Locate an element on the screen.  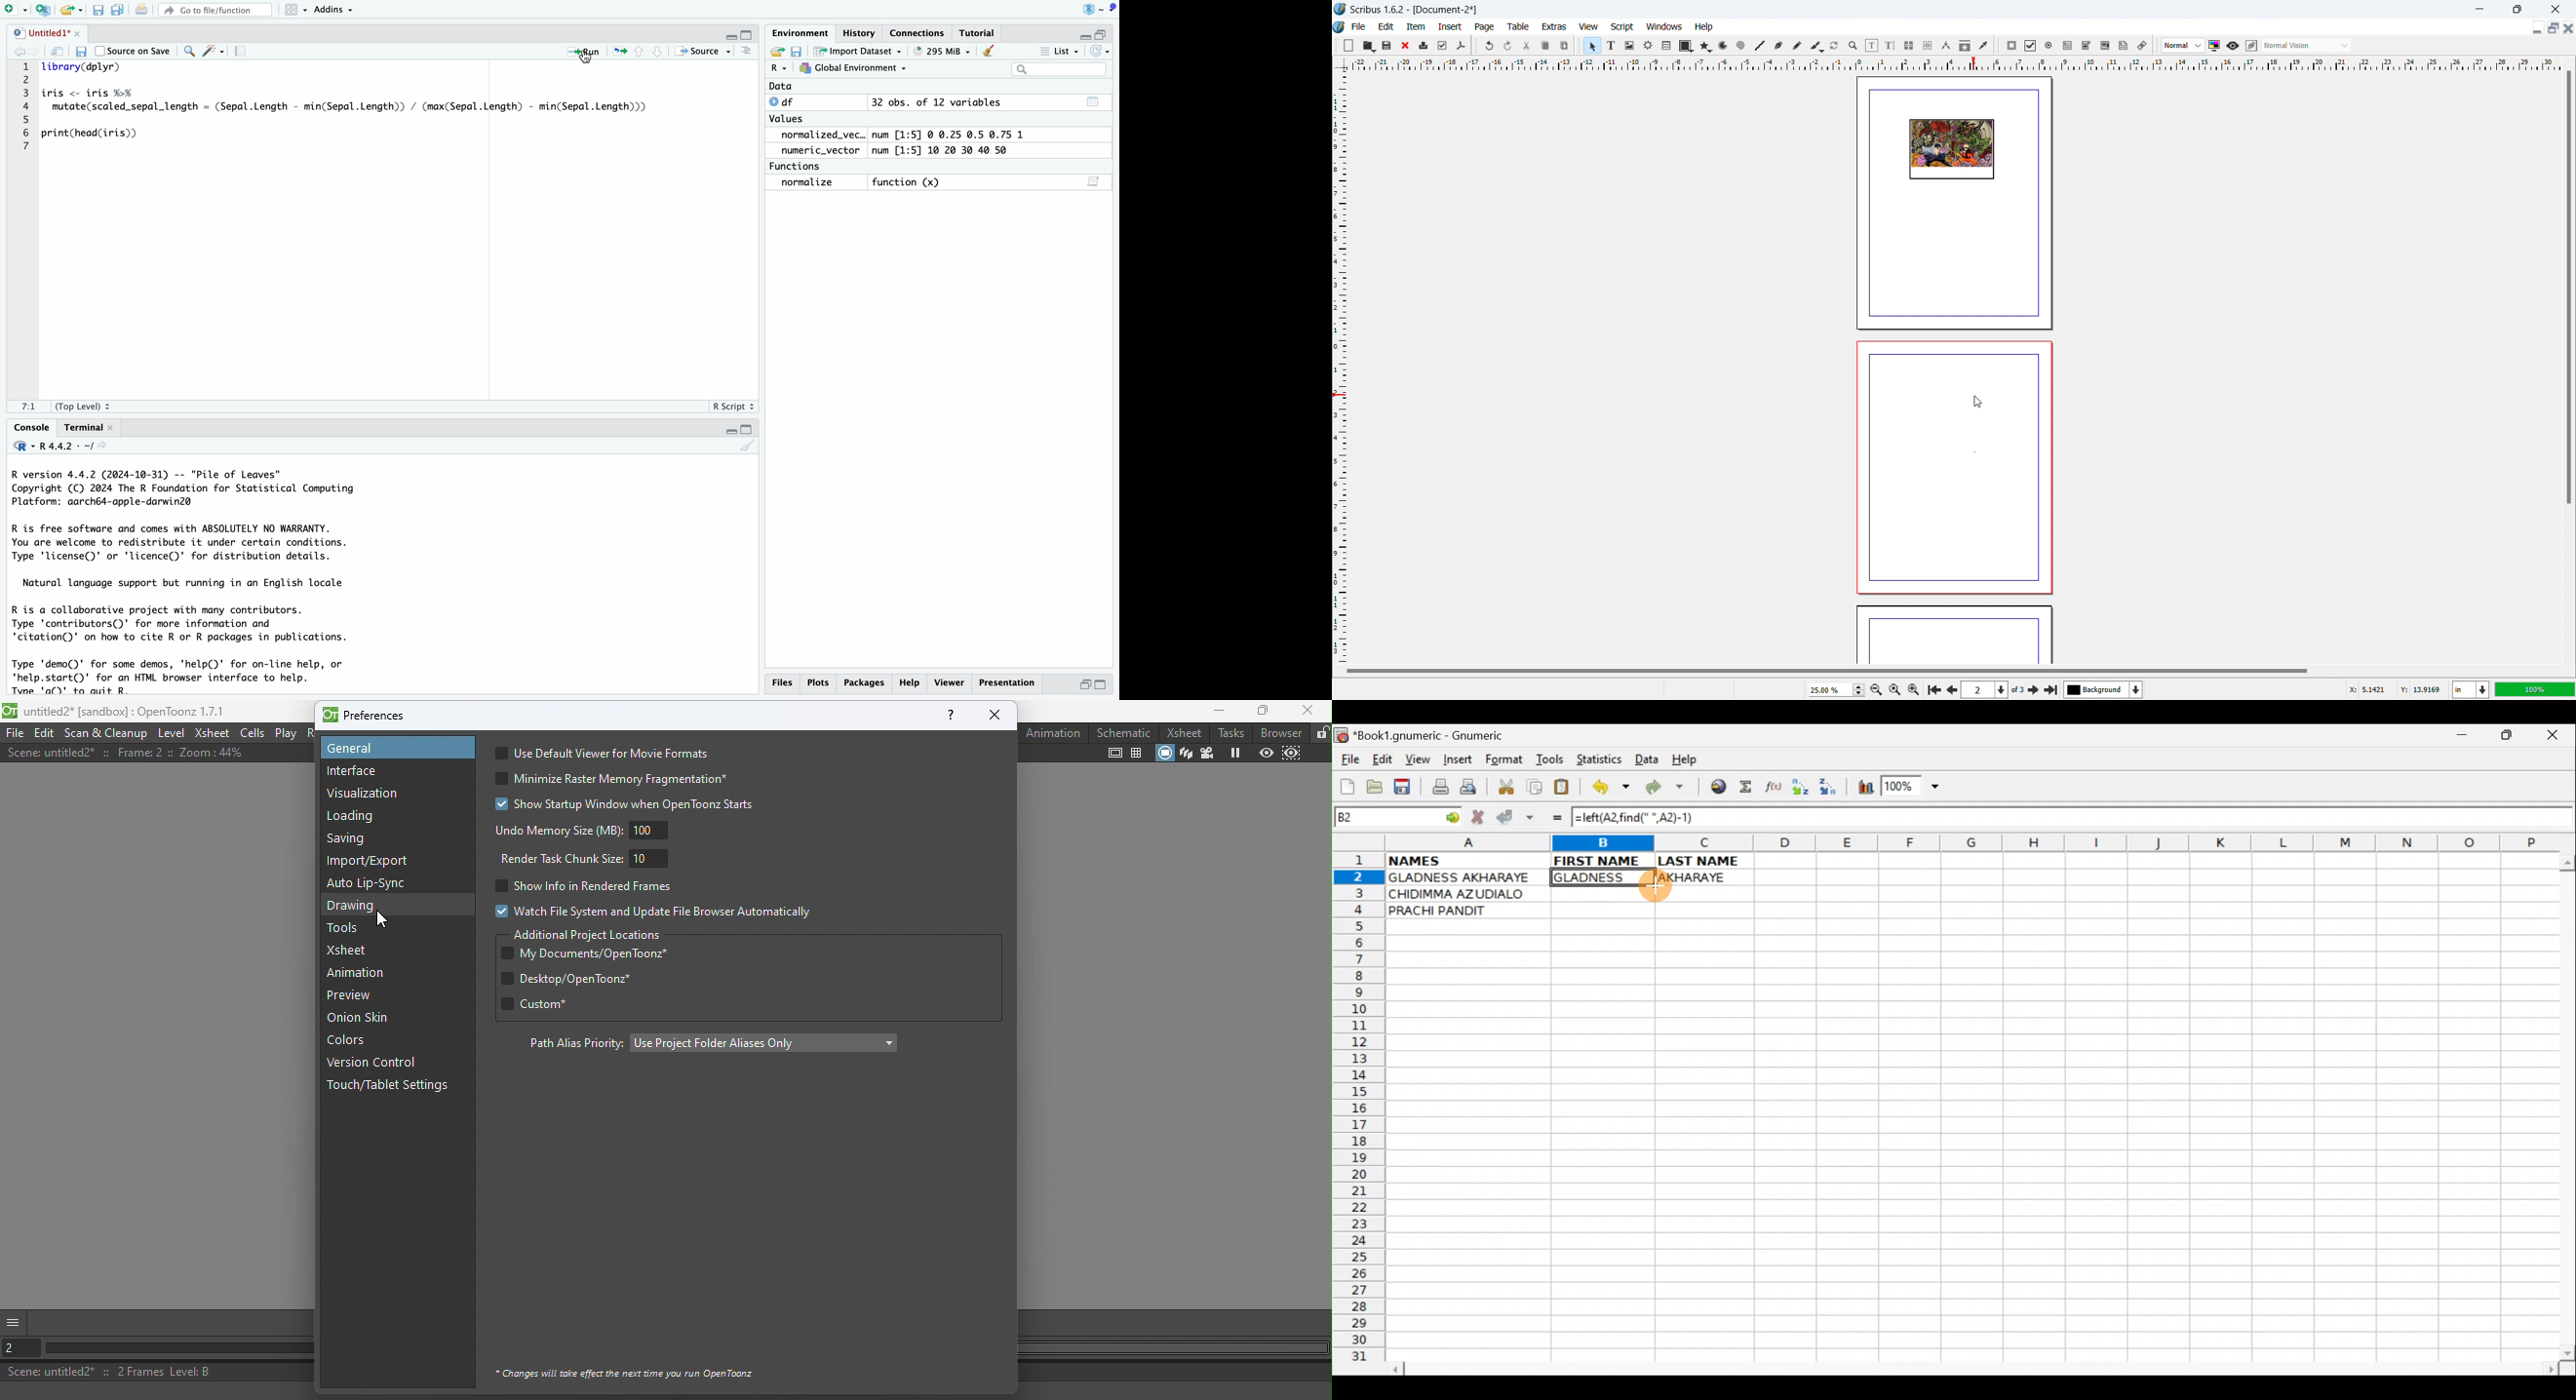
vertical ruler is located at coordinates (1340, 368).